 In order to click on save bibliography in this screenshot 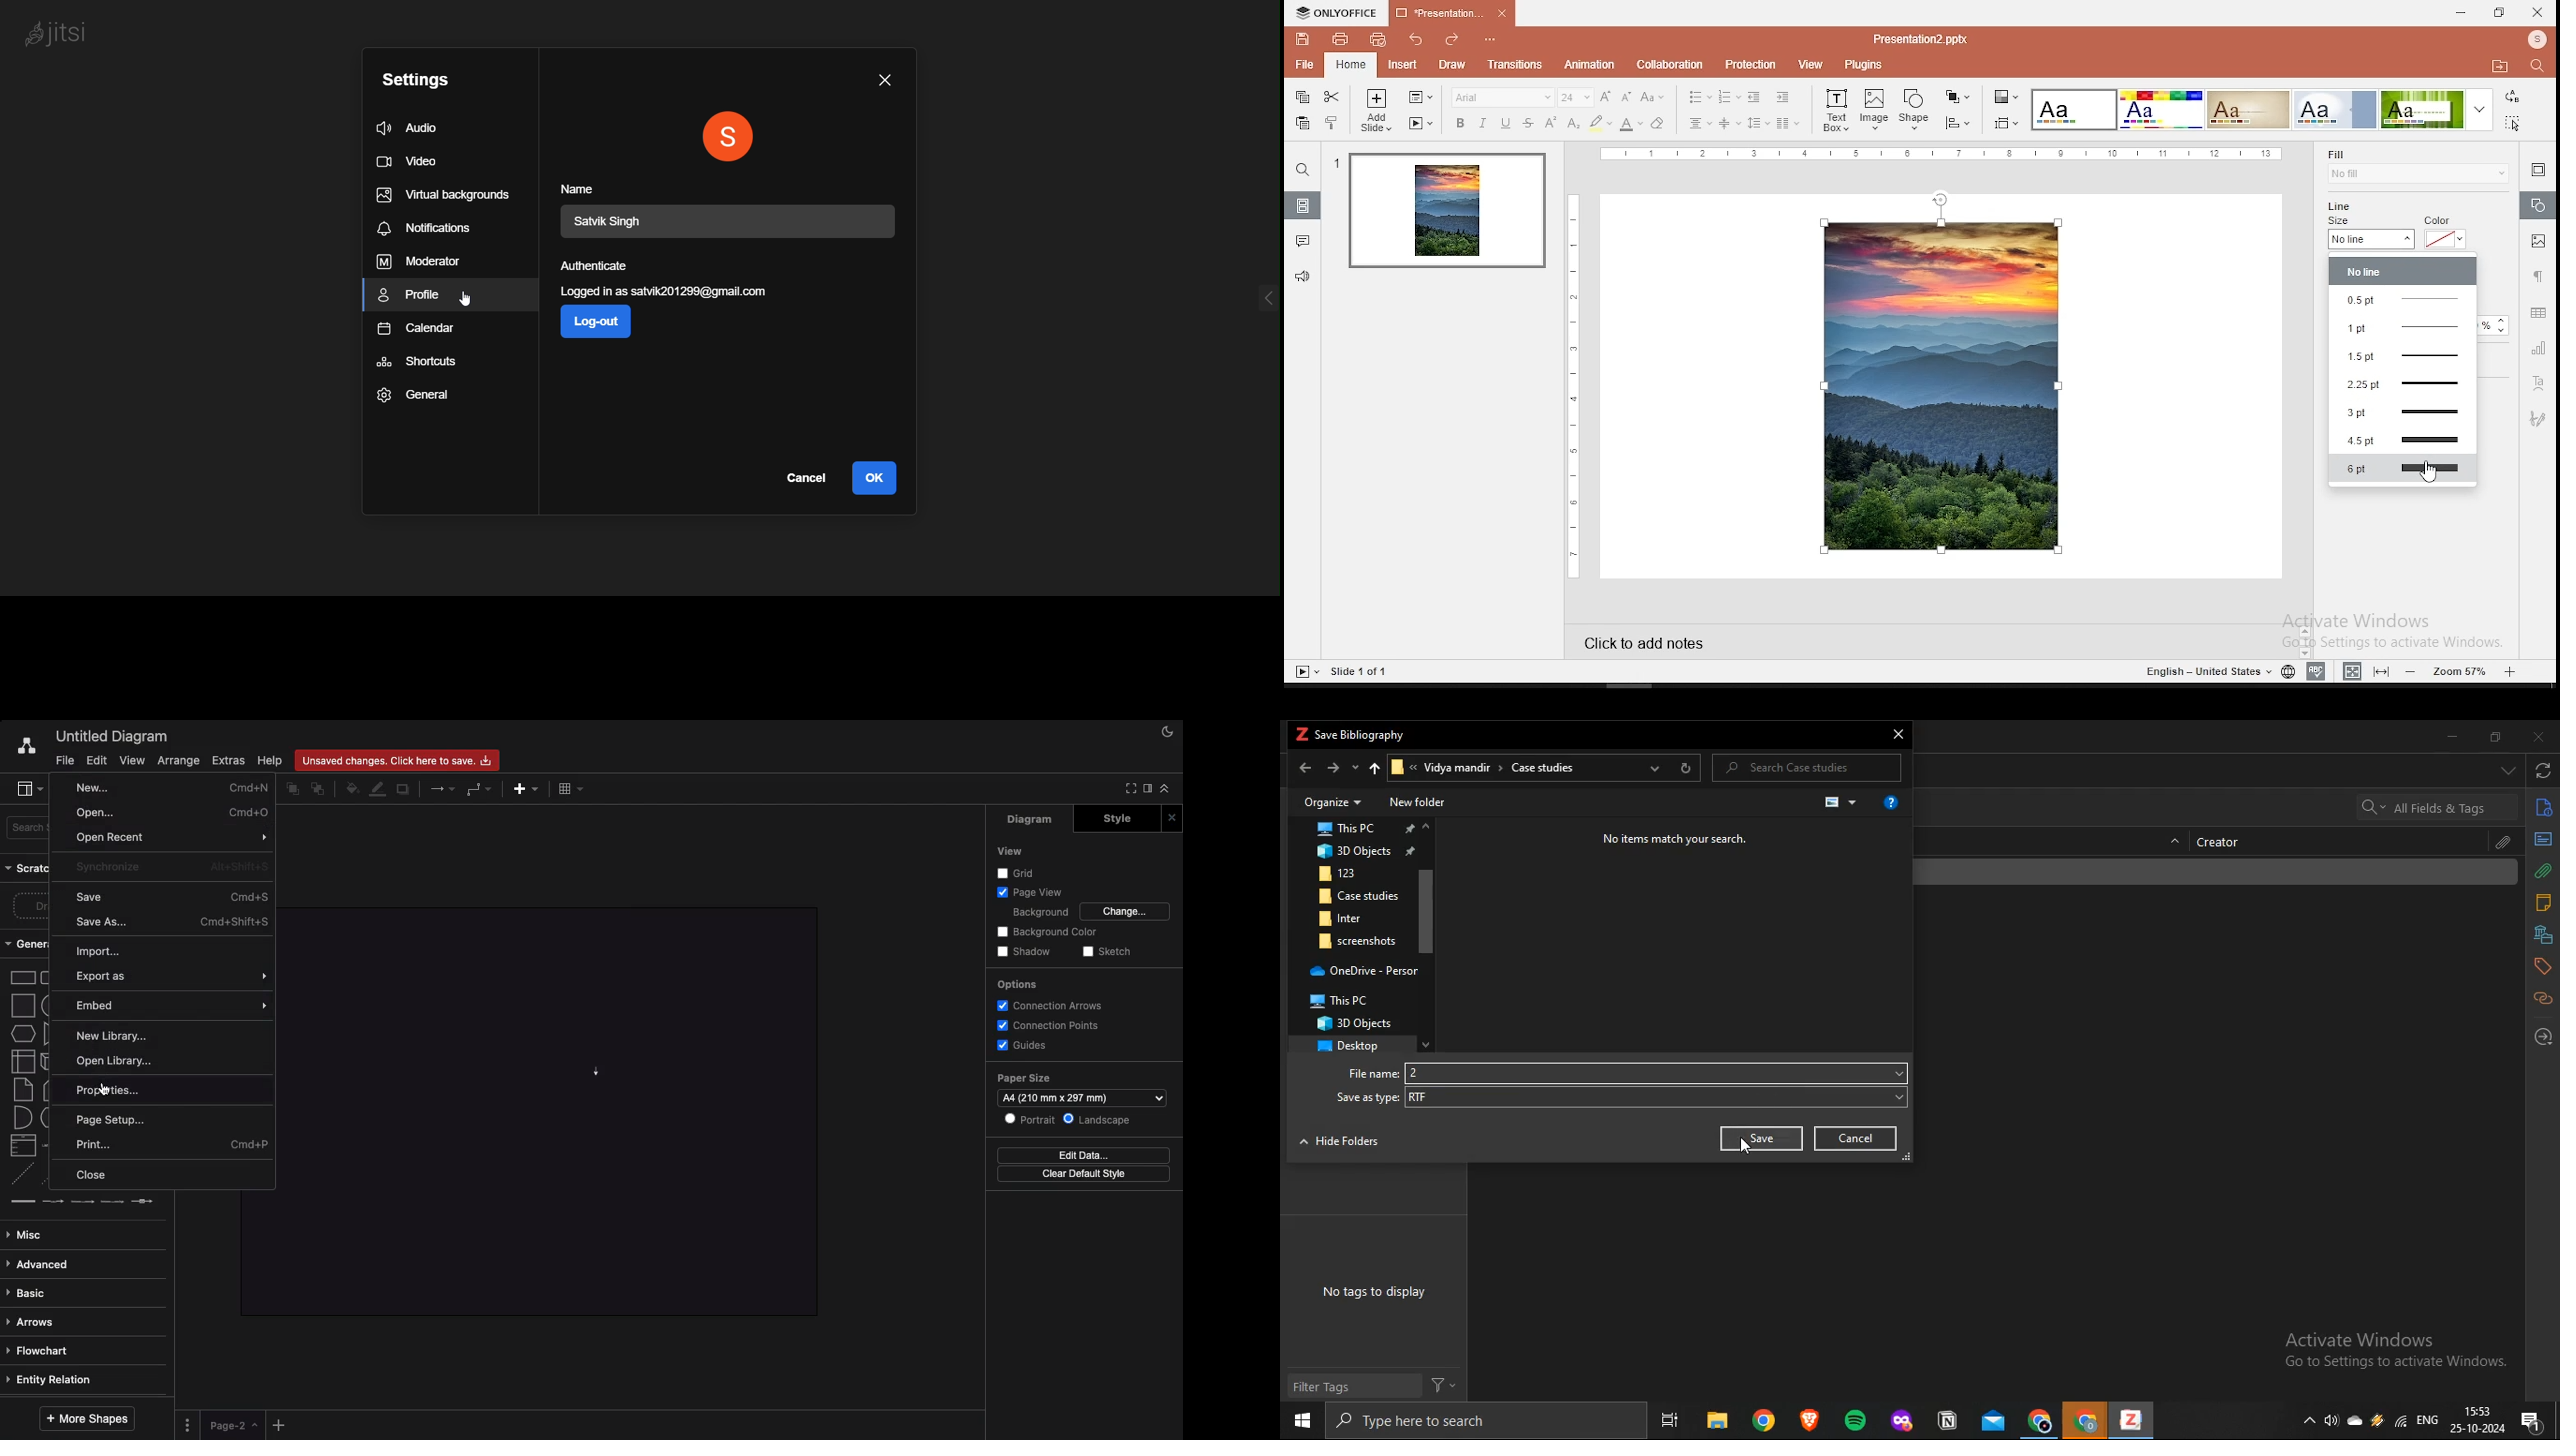, I will do `click(1374, 736)`.